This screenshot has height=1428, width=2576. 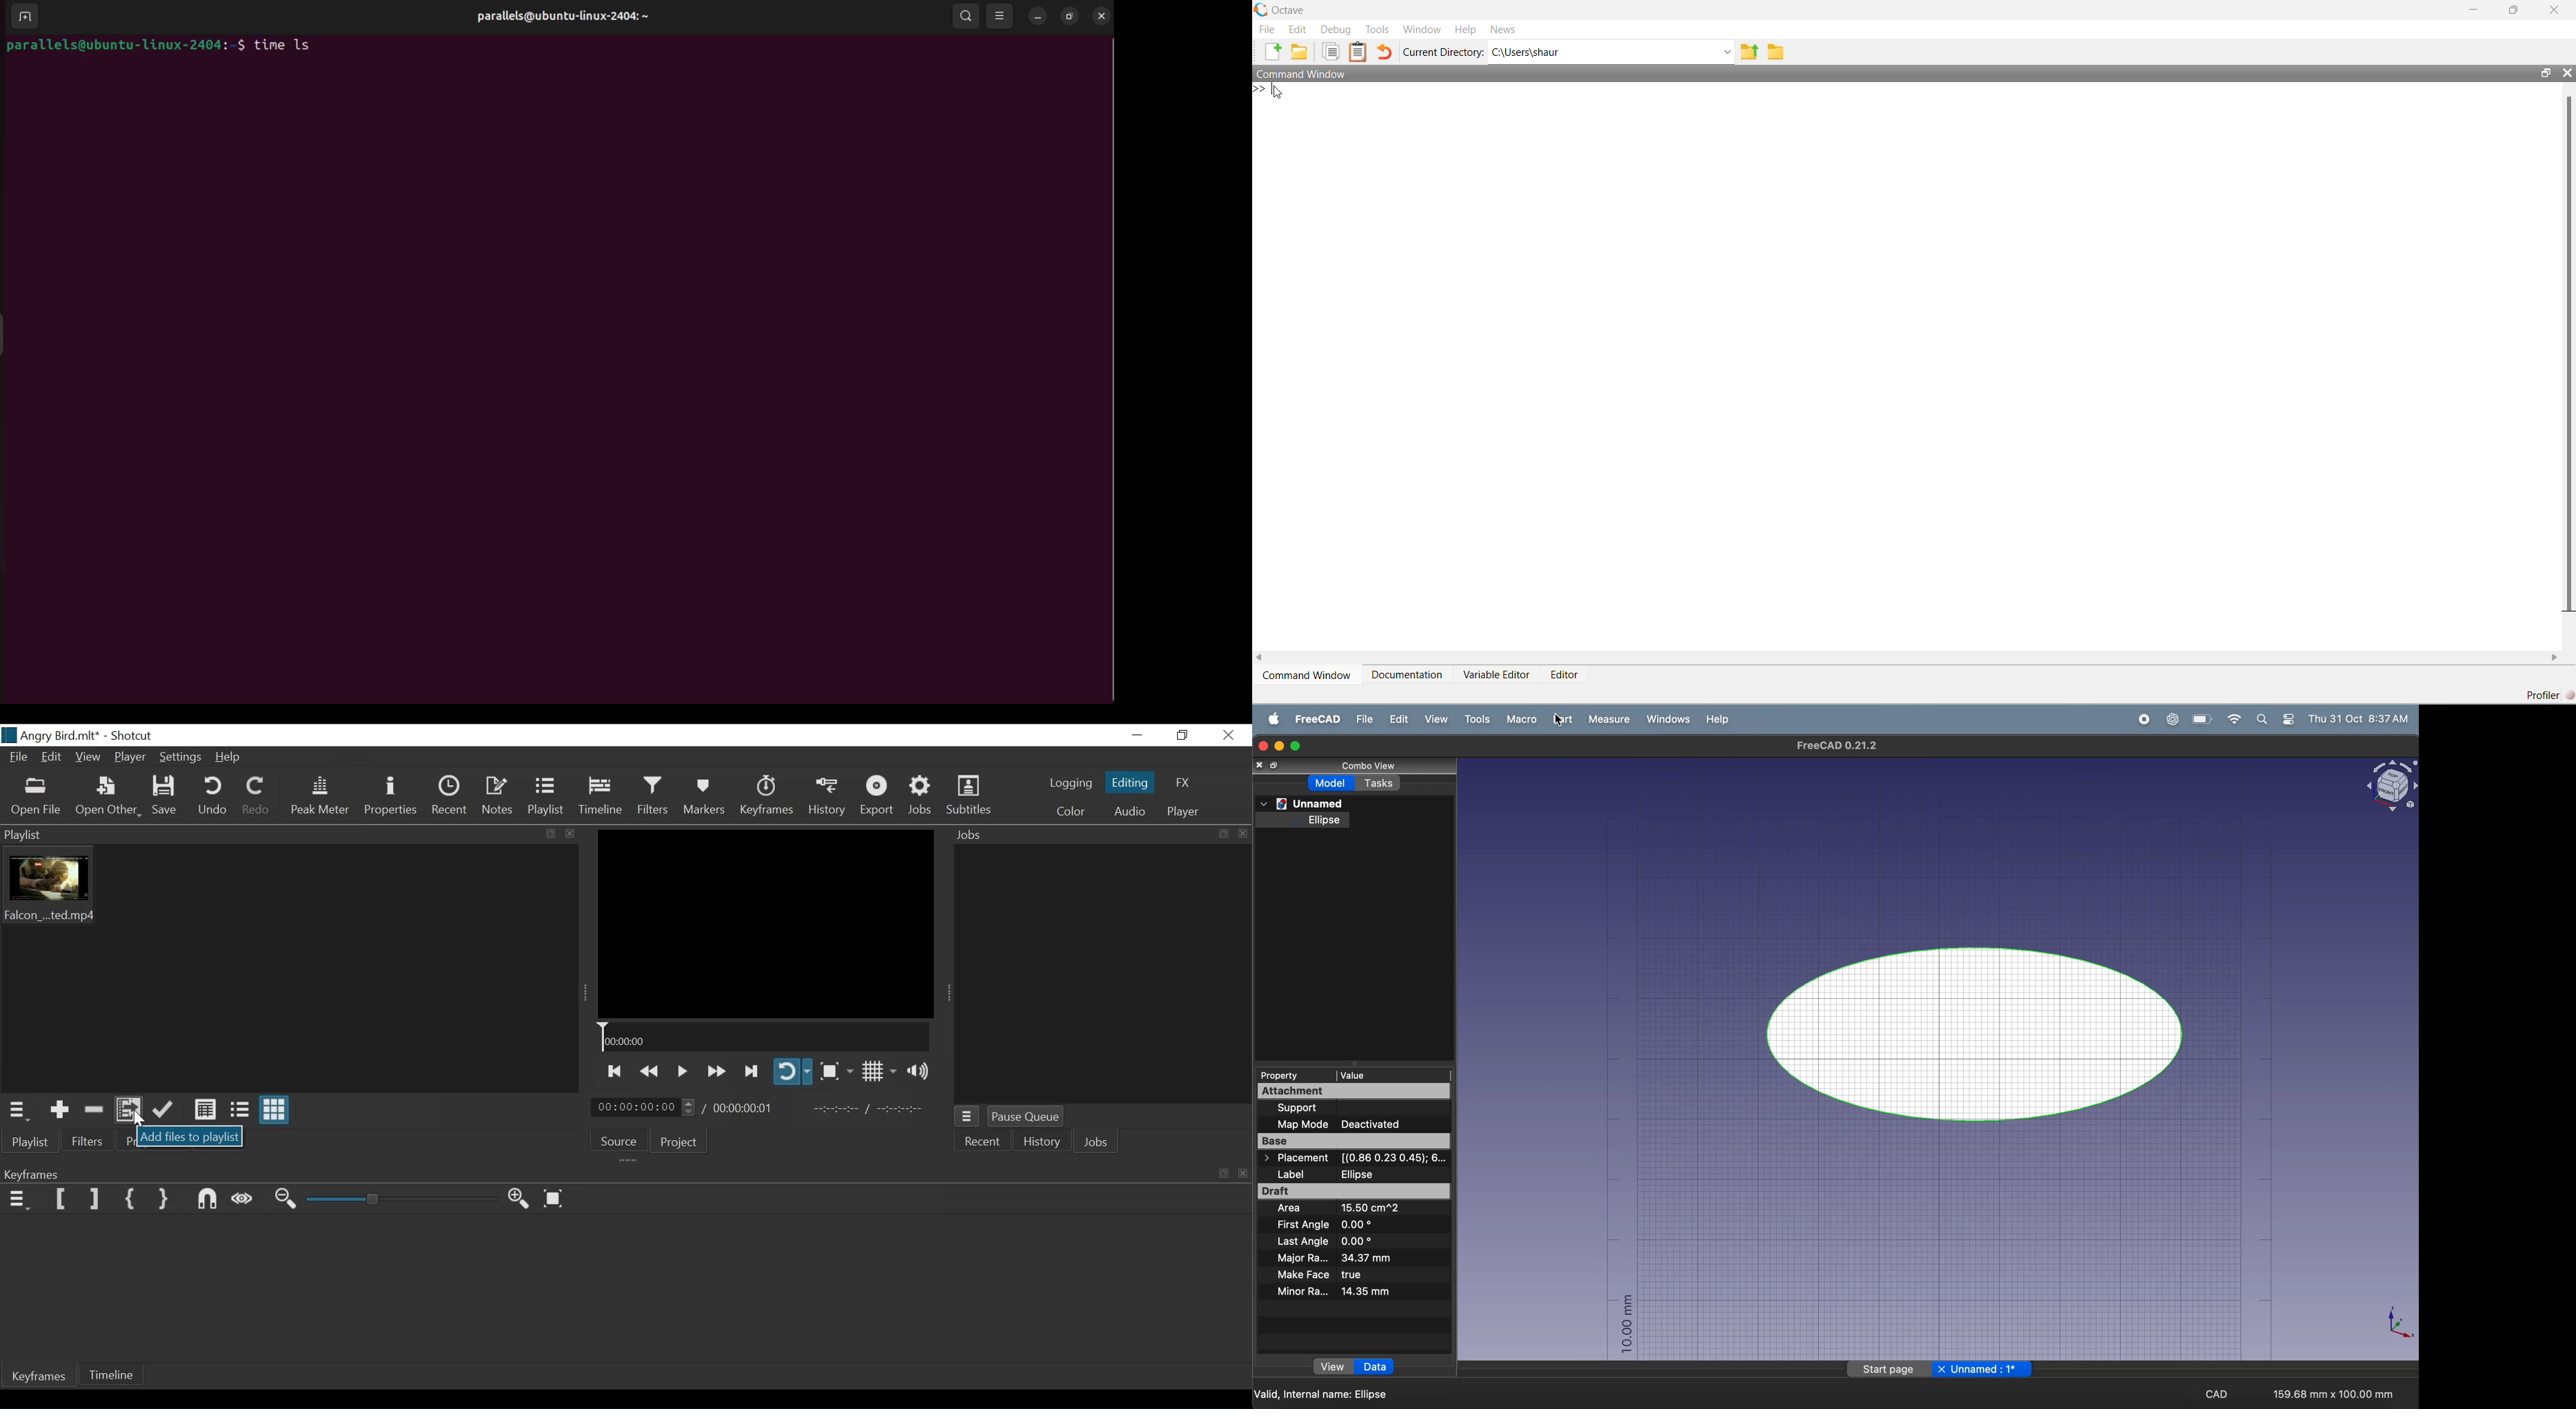 What do you see at coordinates (85, 1140) in the screenshot?
I see `Filter` at bounding box center [85, 1140].